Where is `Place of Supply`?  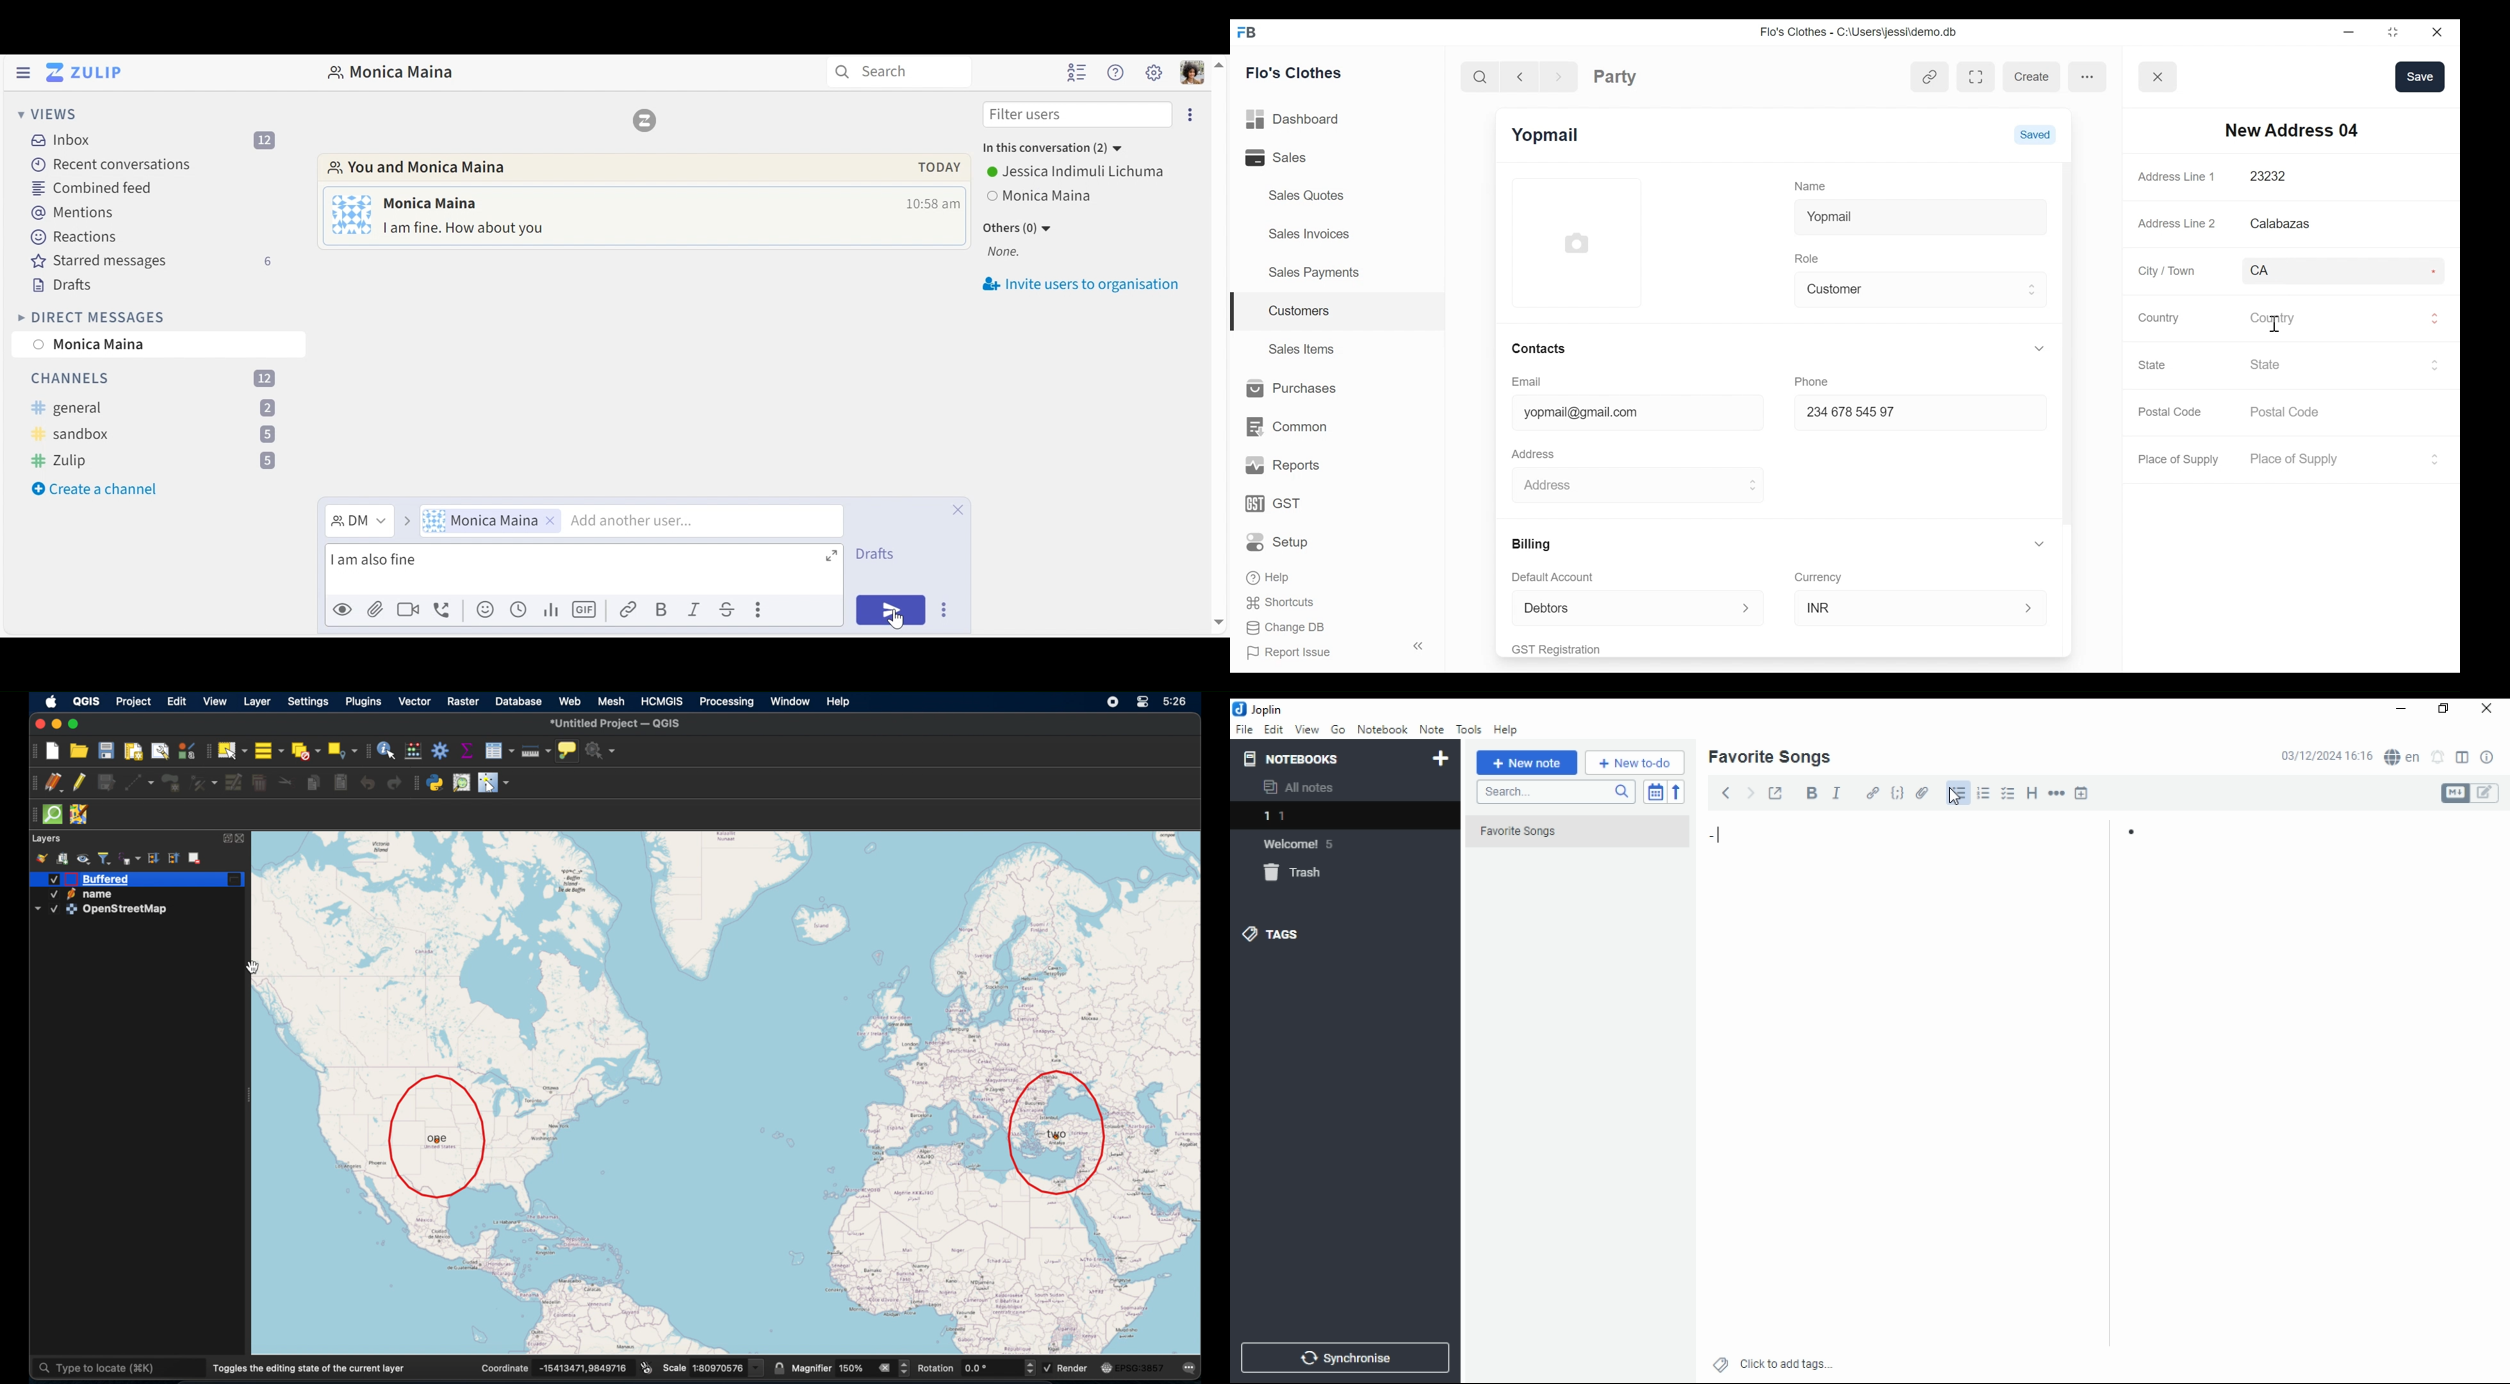 Place of Supply is located at coordinates (2181, 459).